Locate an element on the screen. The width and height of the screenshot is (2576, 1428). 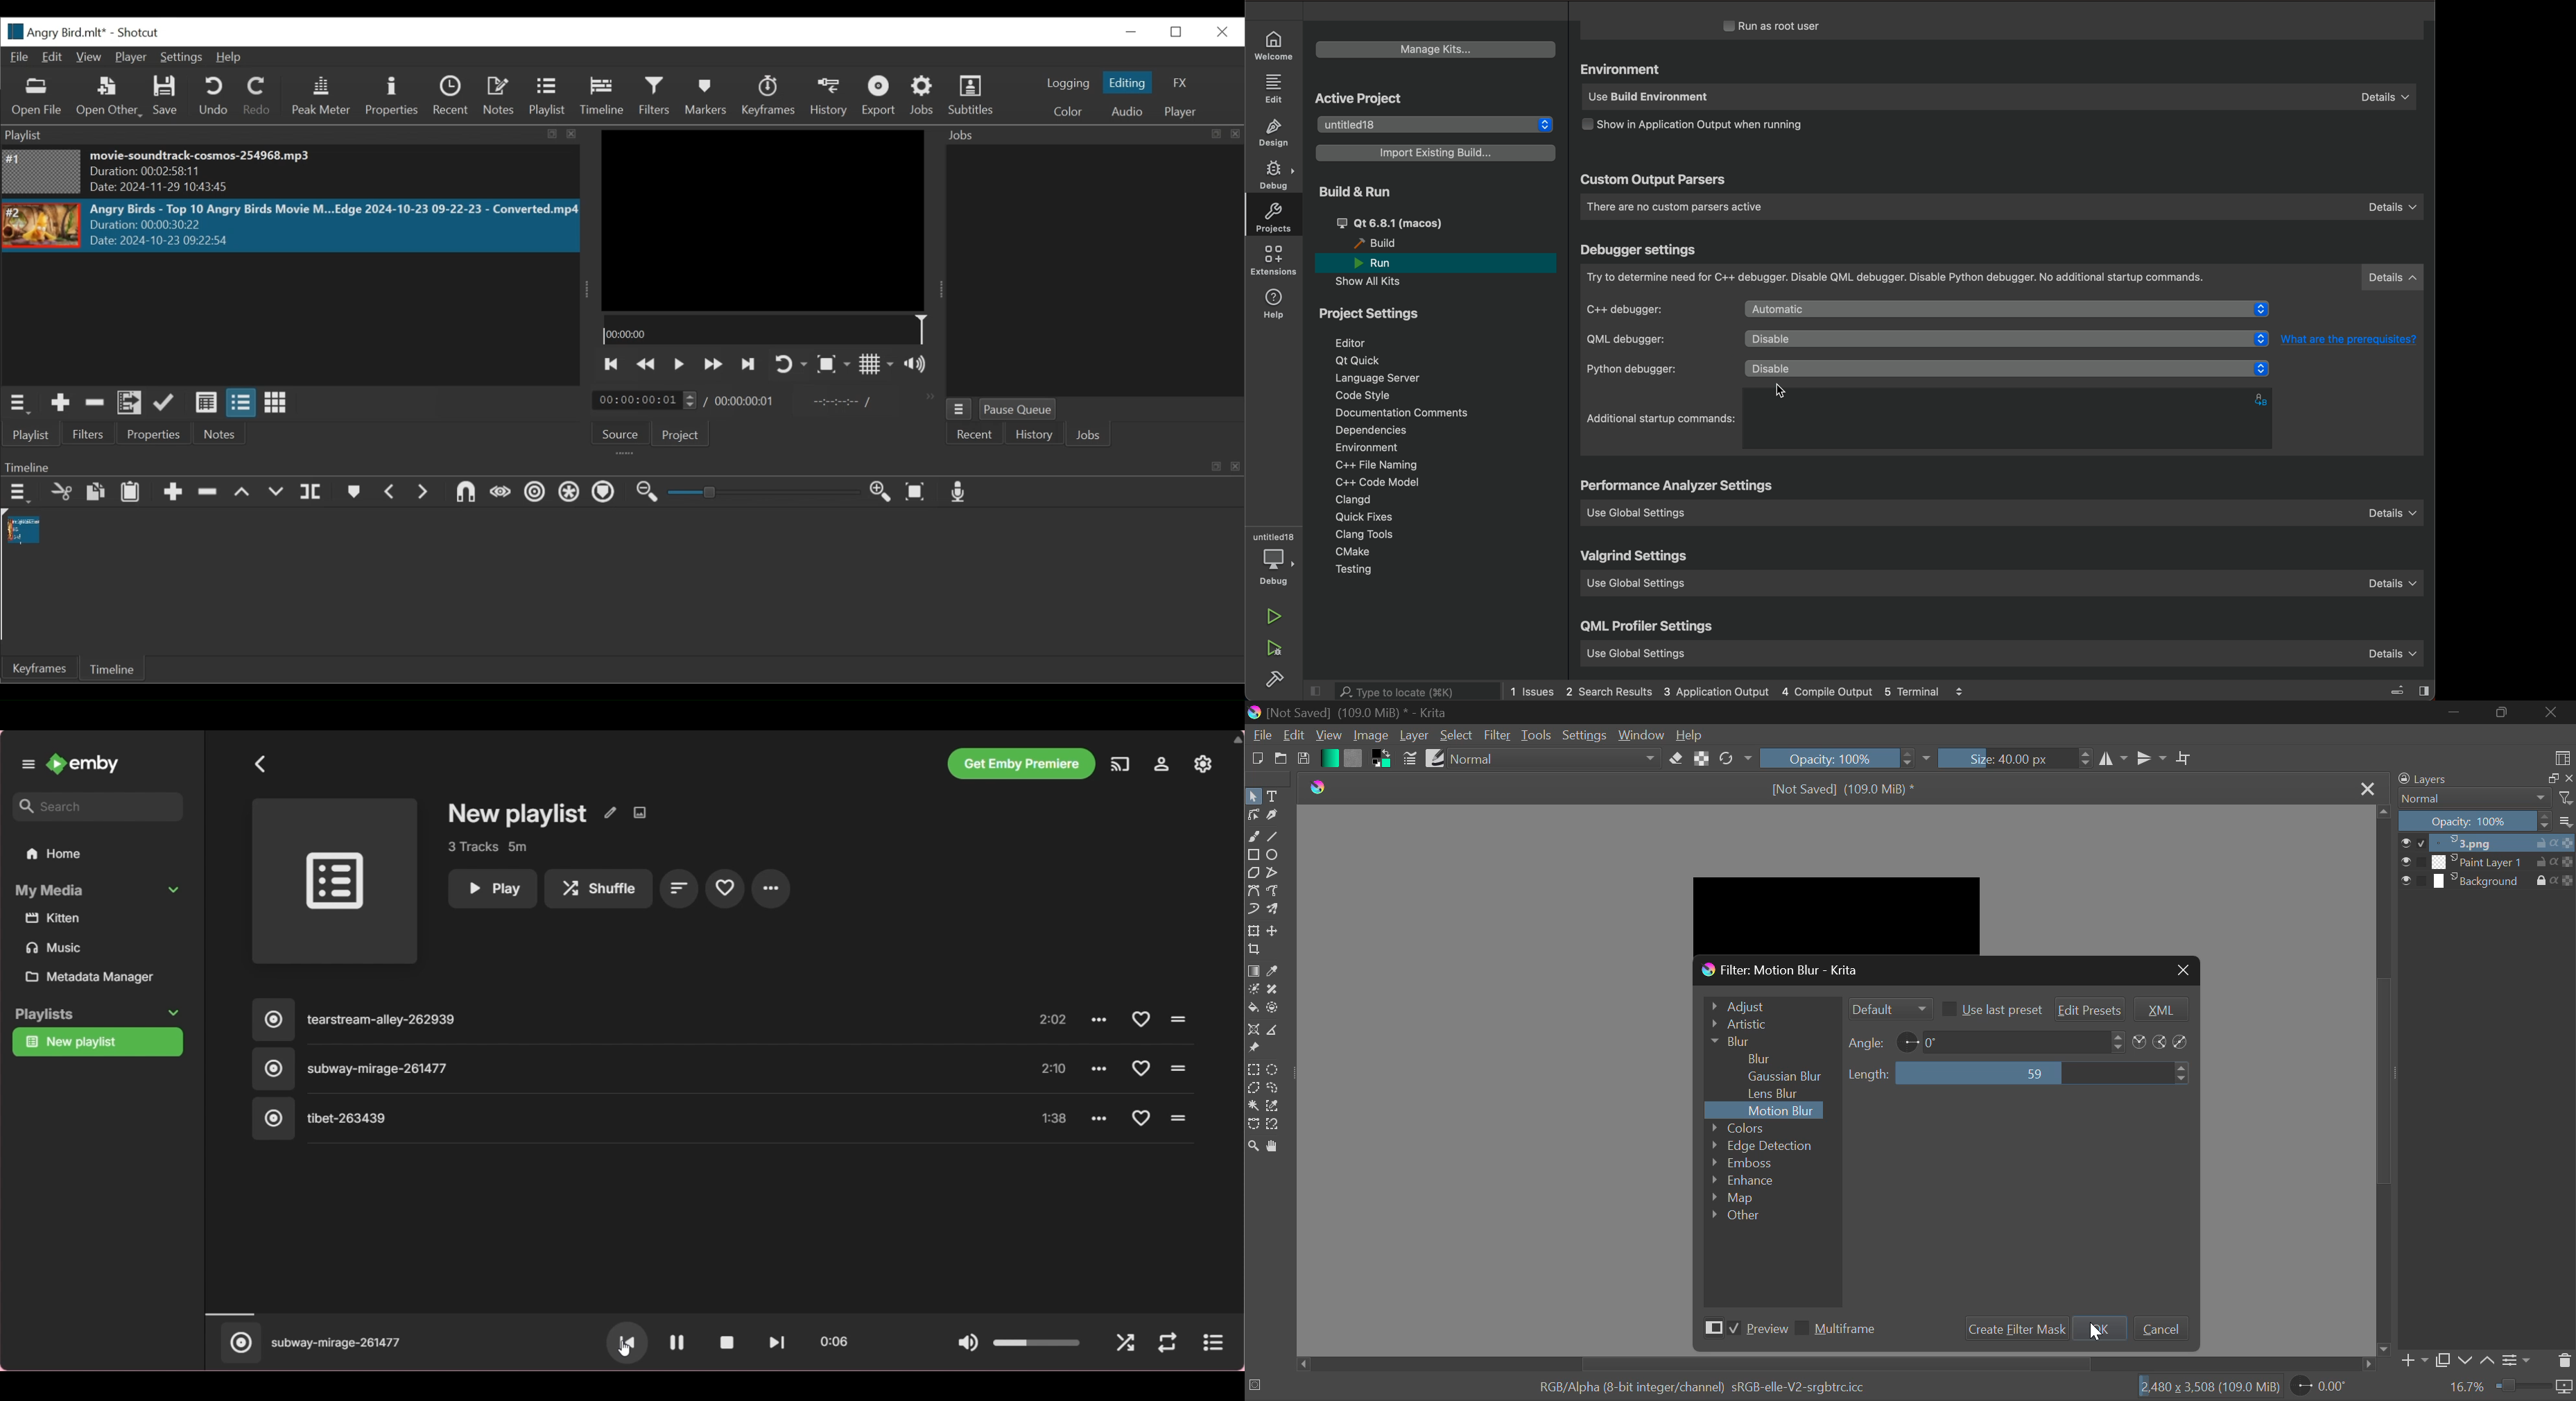
Zoom timeline out is located at coordinates (651, 493).